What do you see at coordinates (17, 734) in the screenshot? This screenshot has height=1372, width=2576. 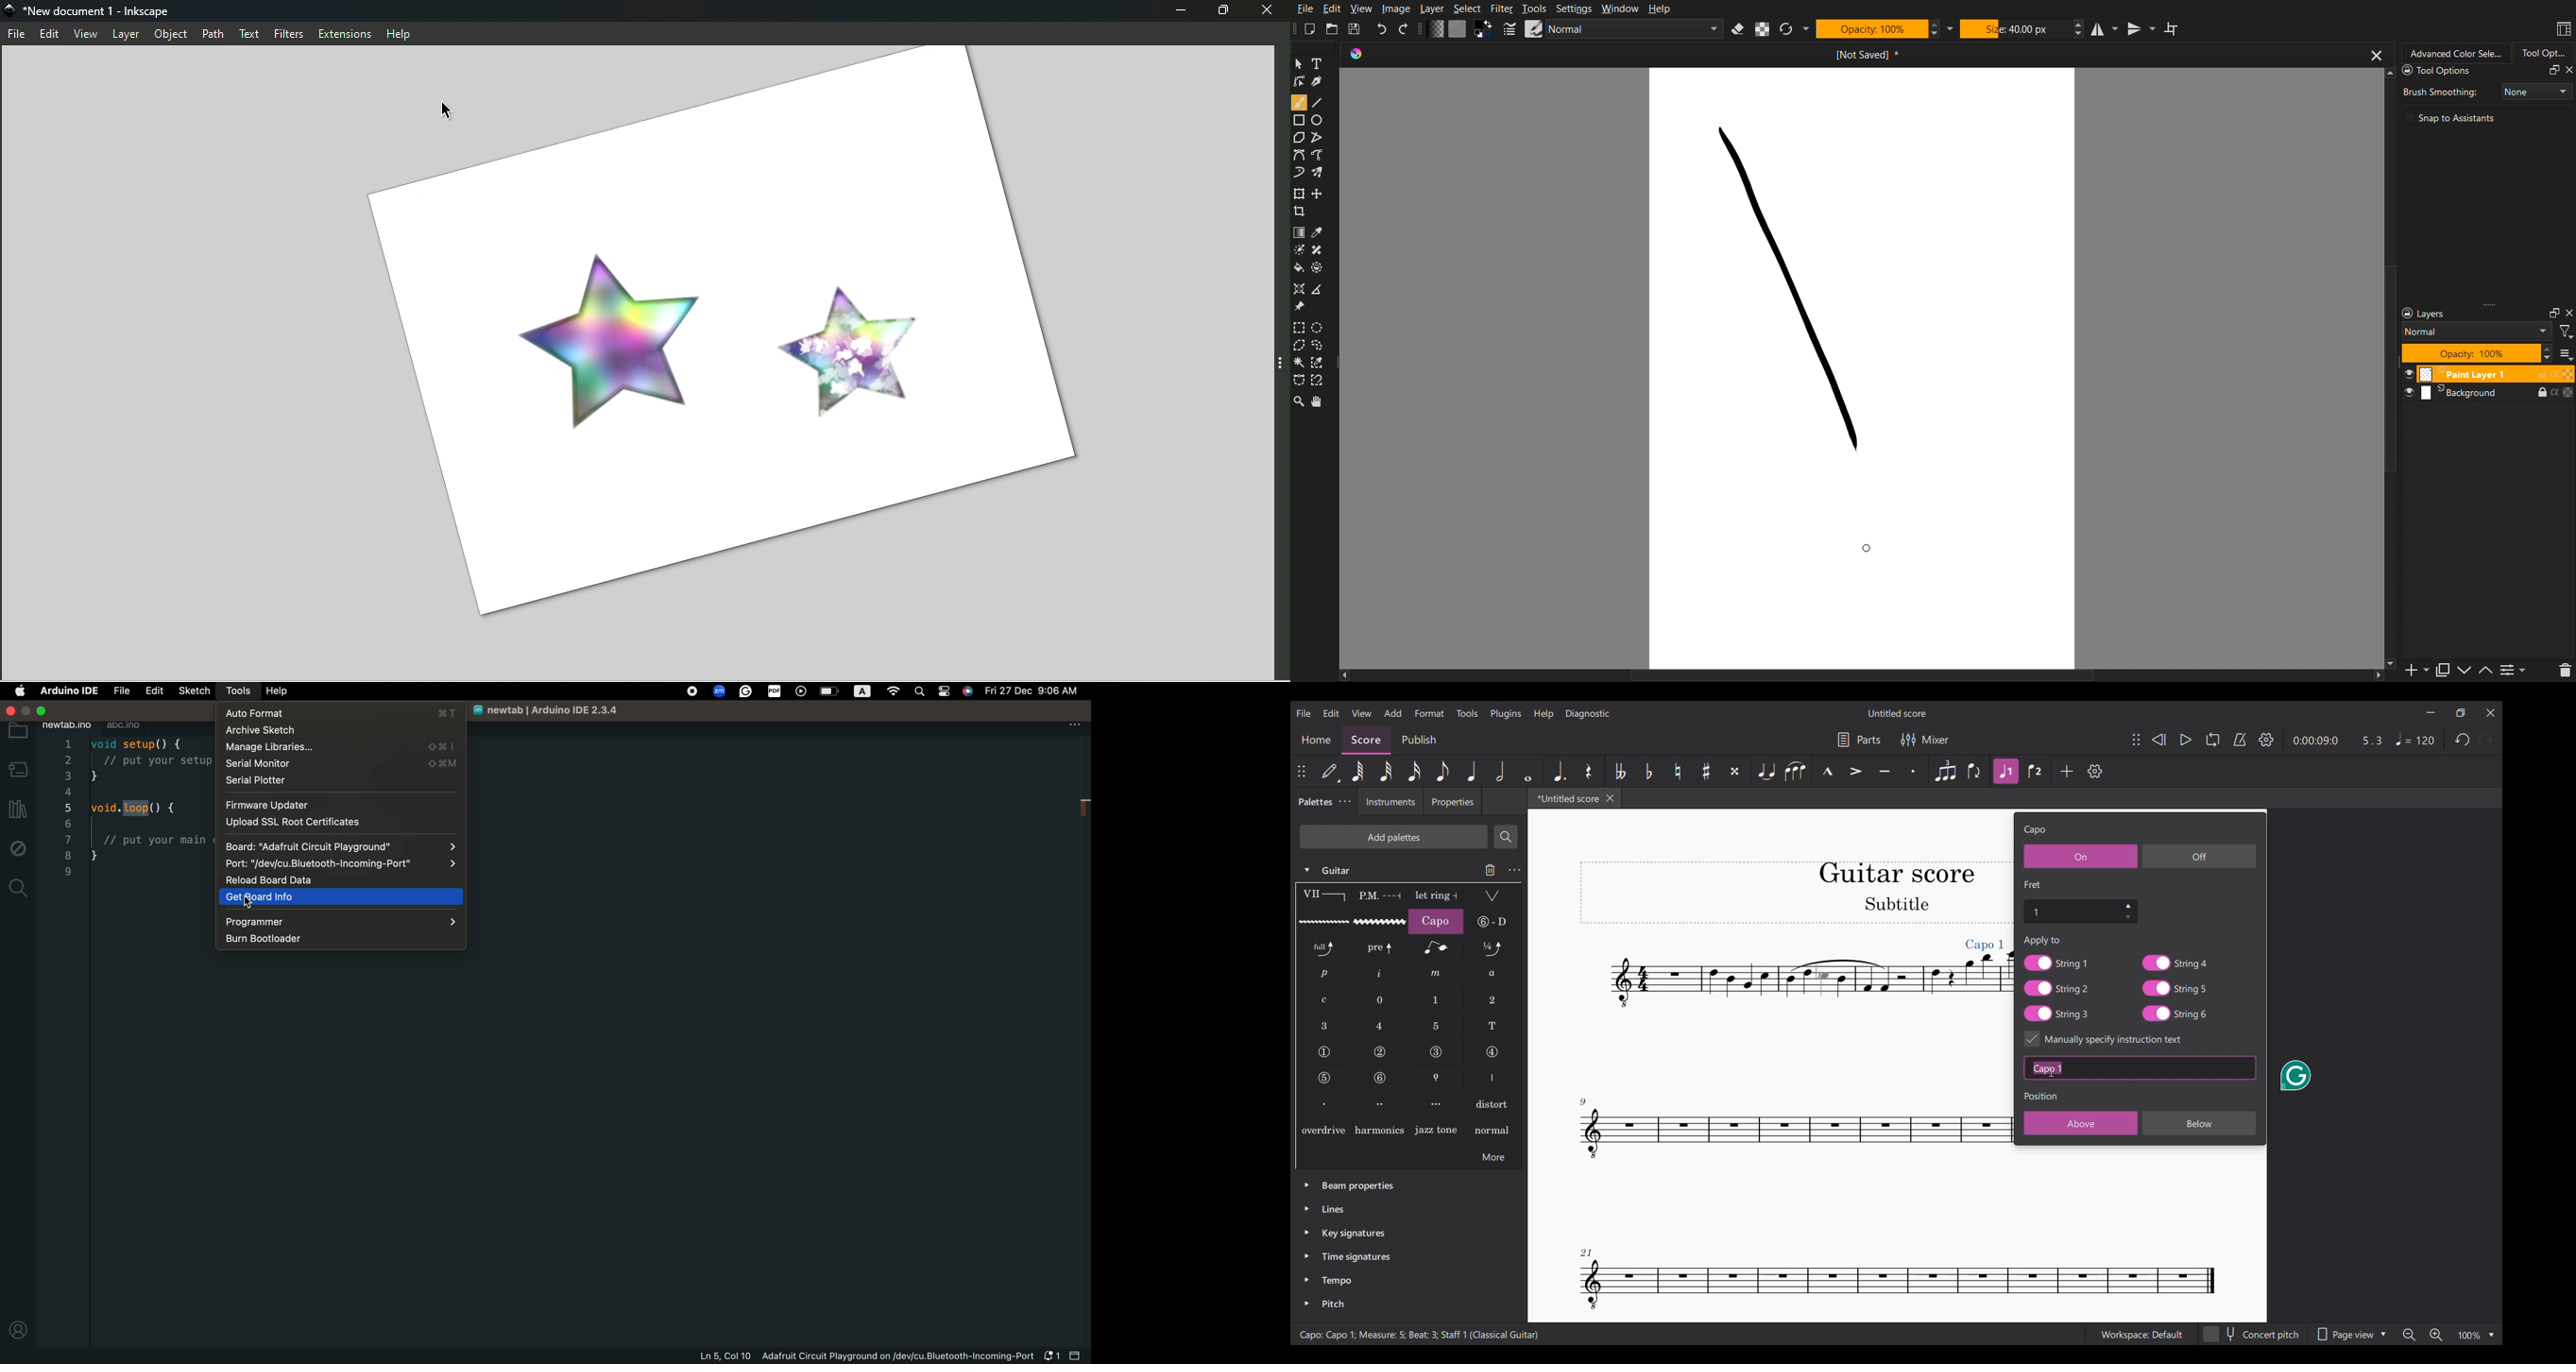 I see `folder` at bounding box center [17, 734].